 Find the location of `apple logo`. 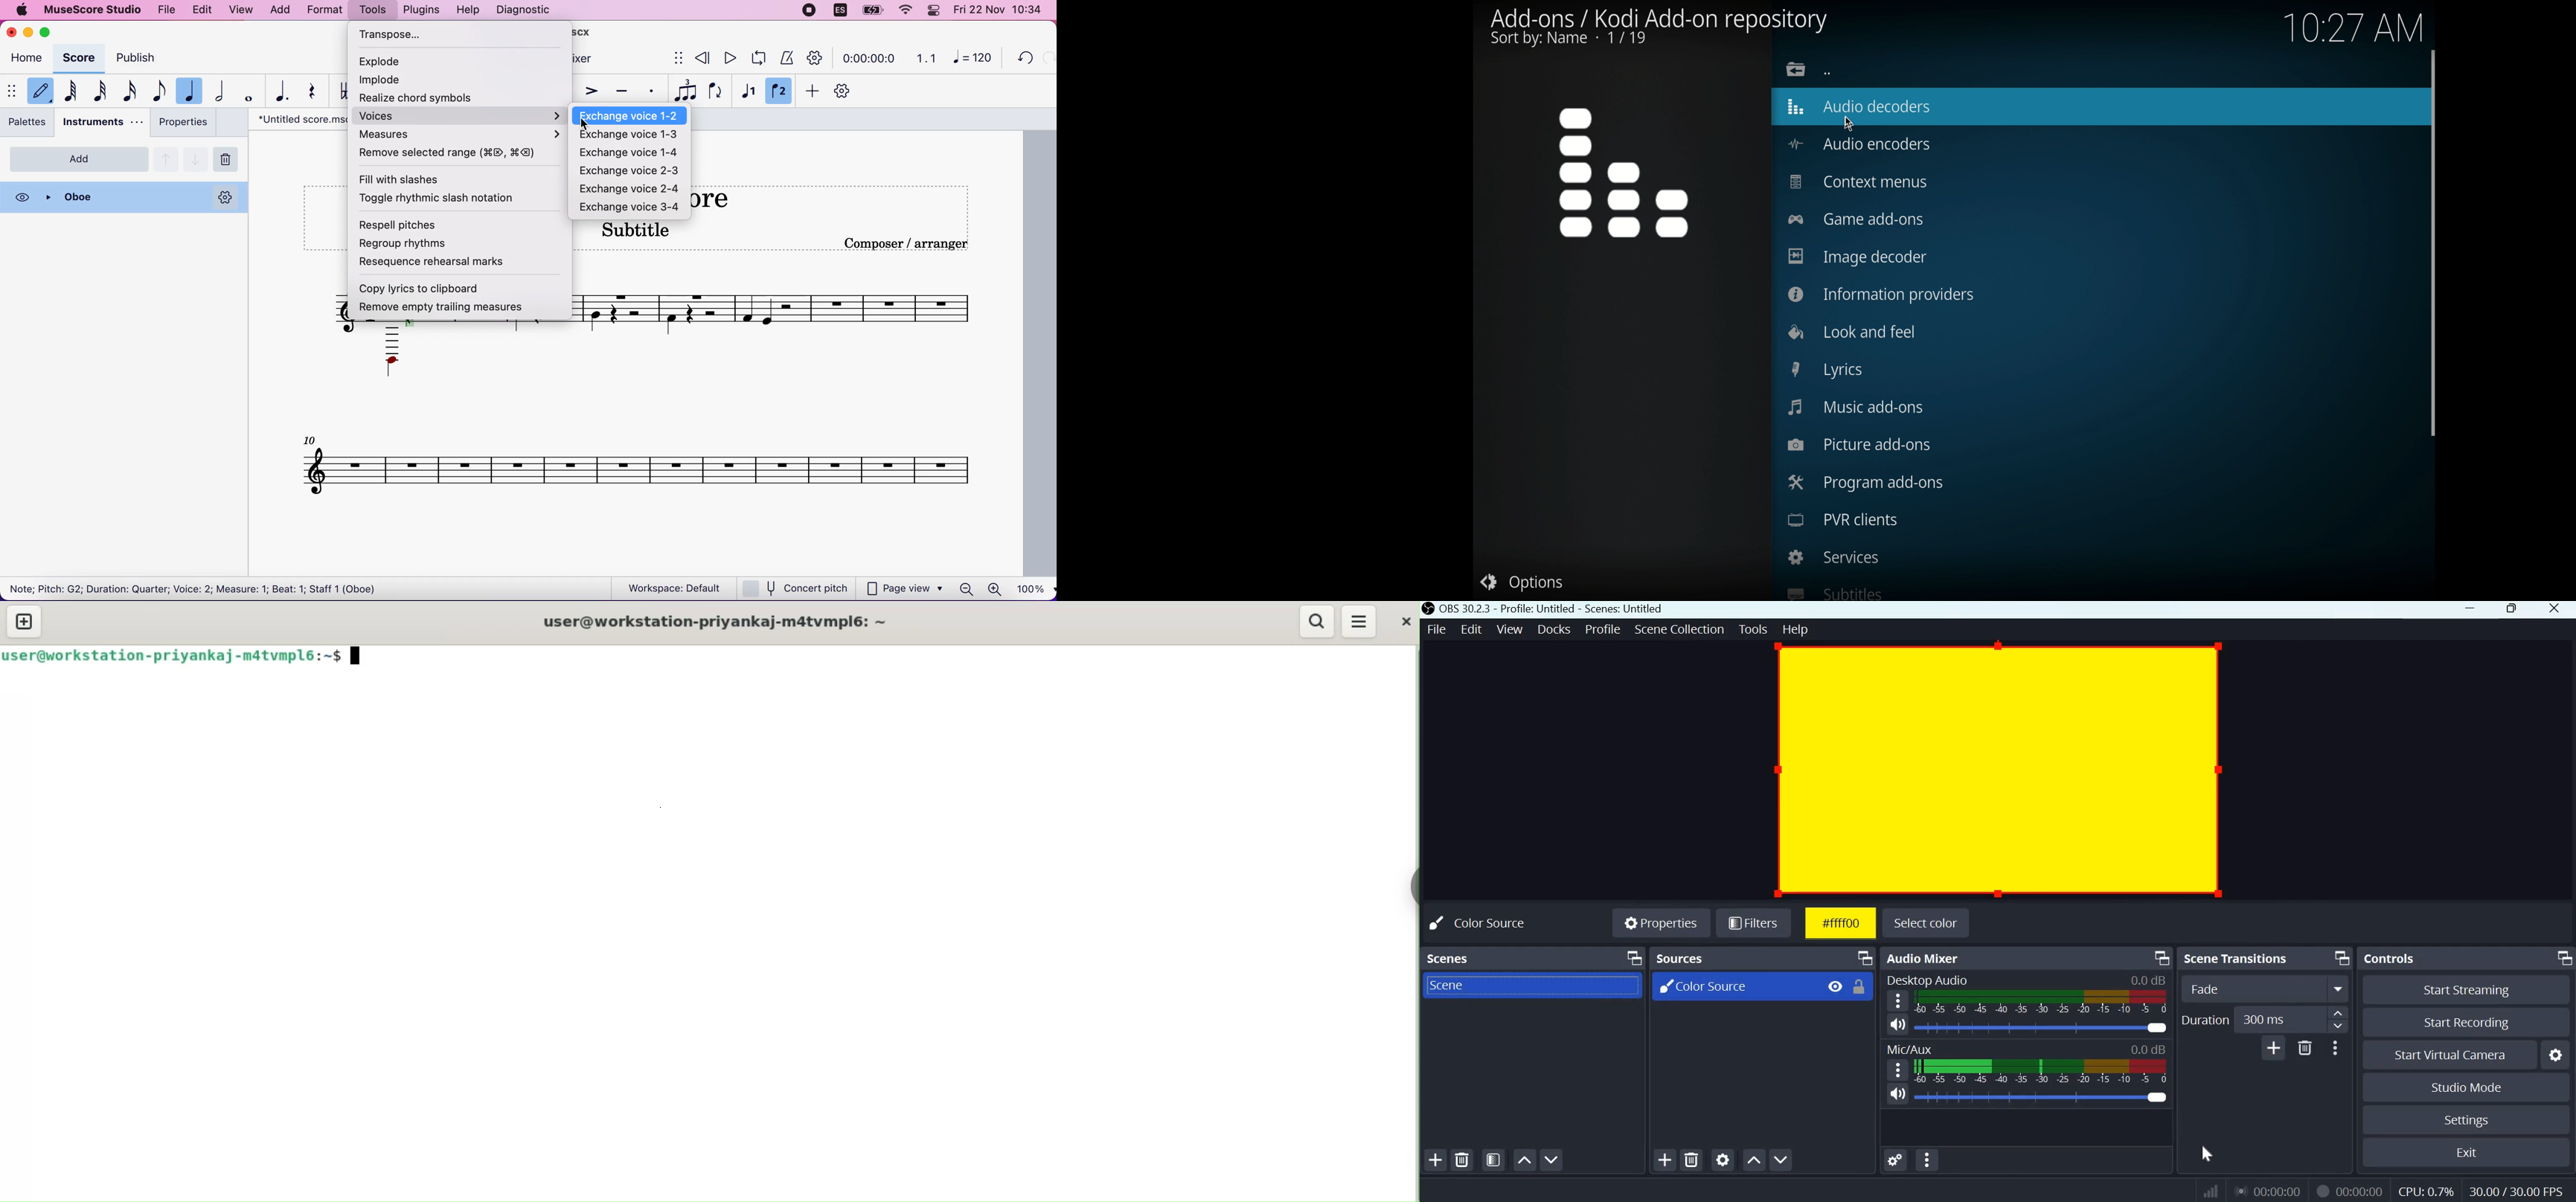

apple logo is located at coordinates (25, 11).